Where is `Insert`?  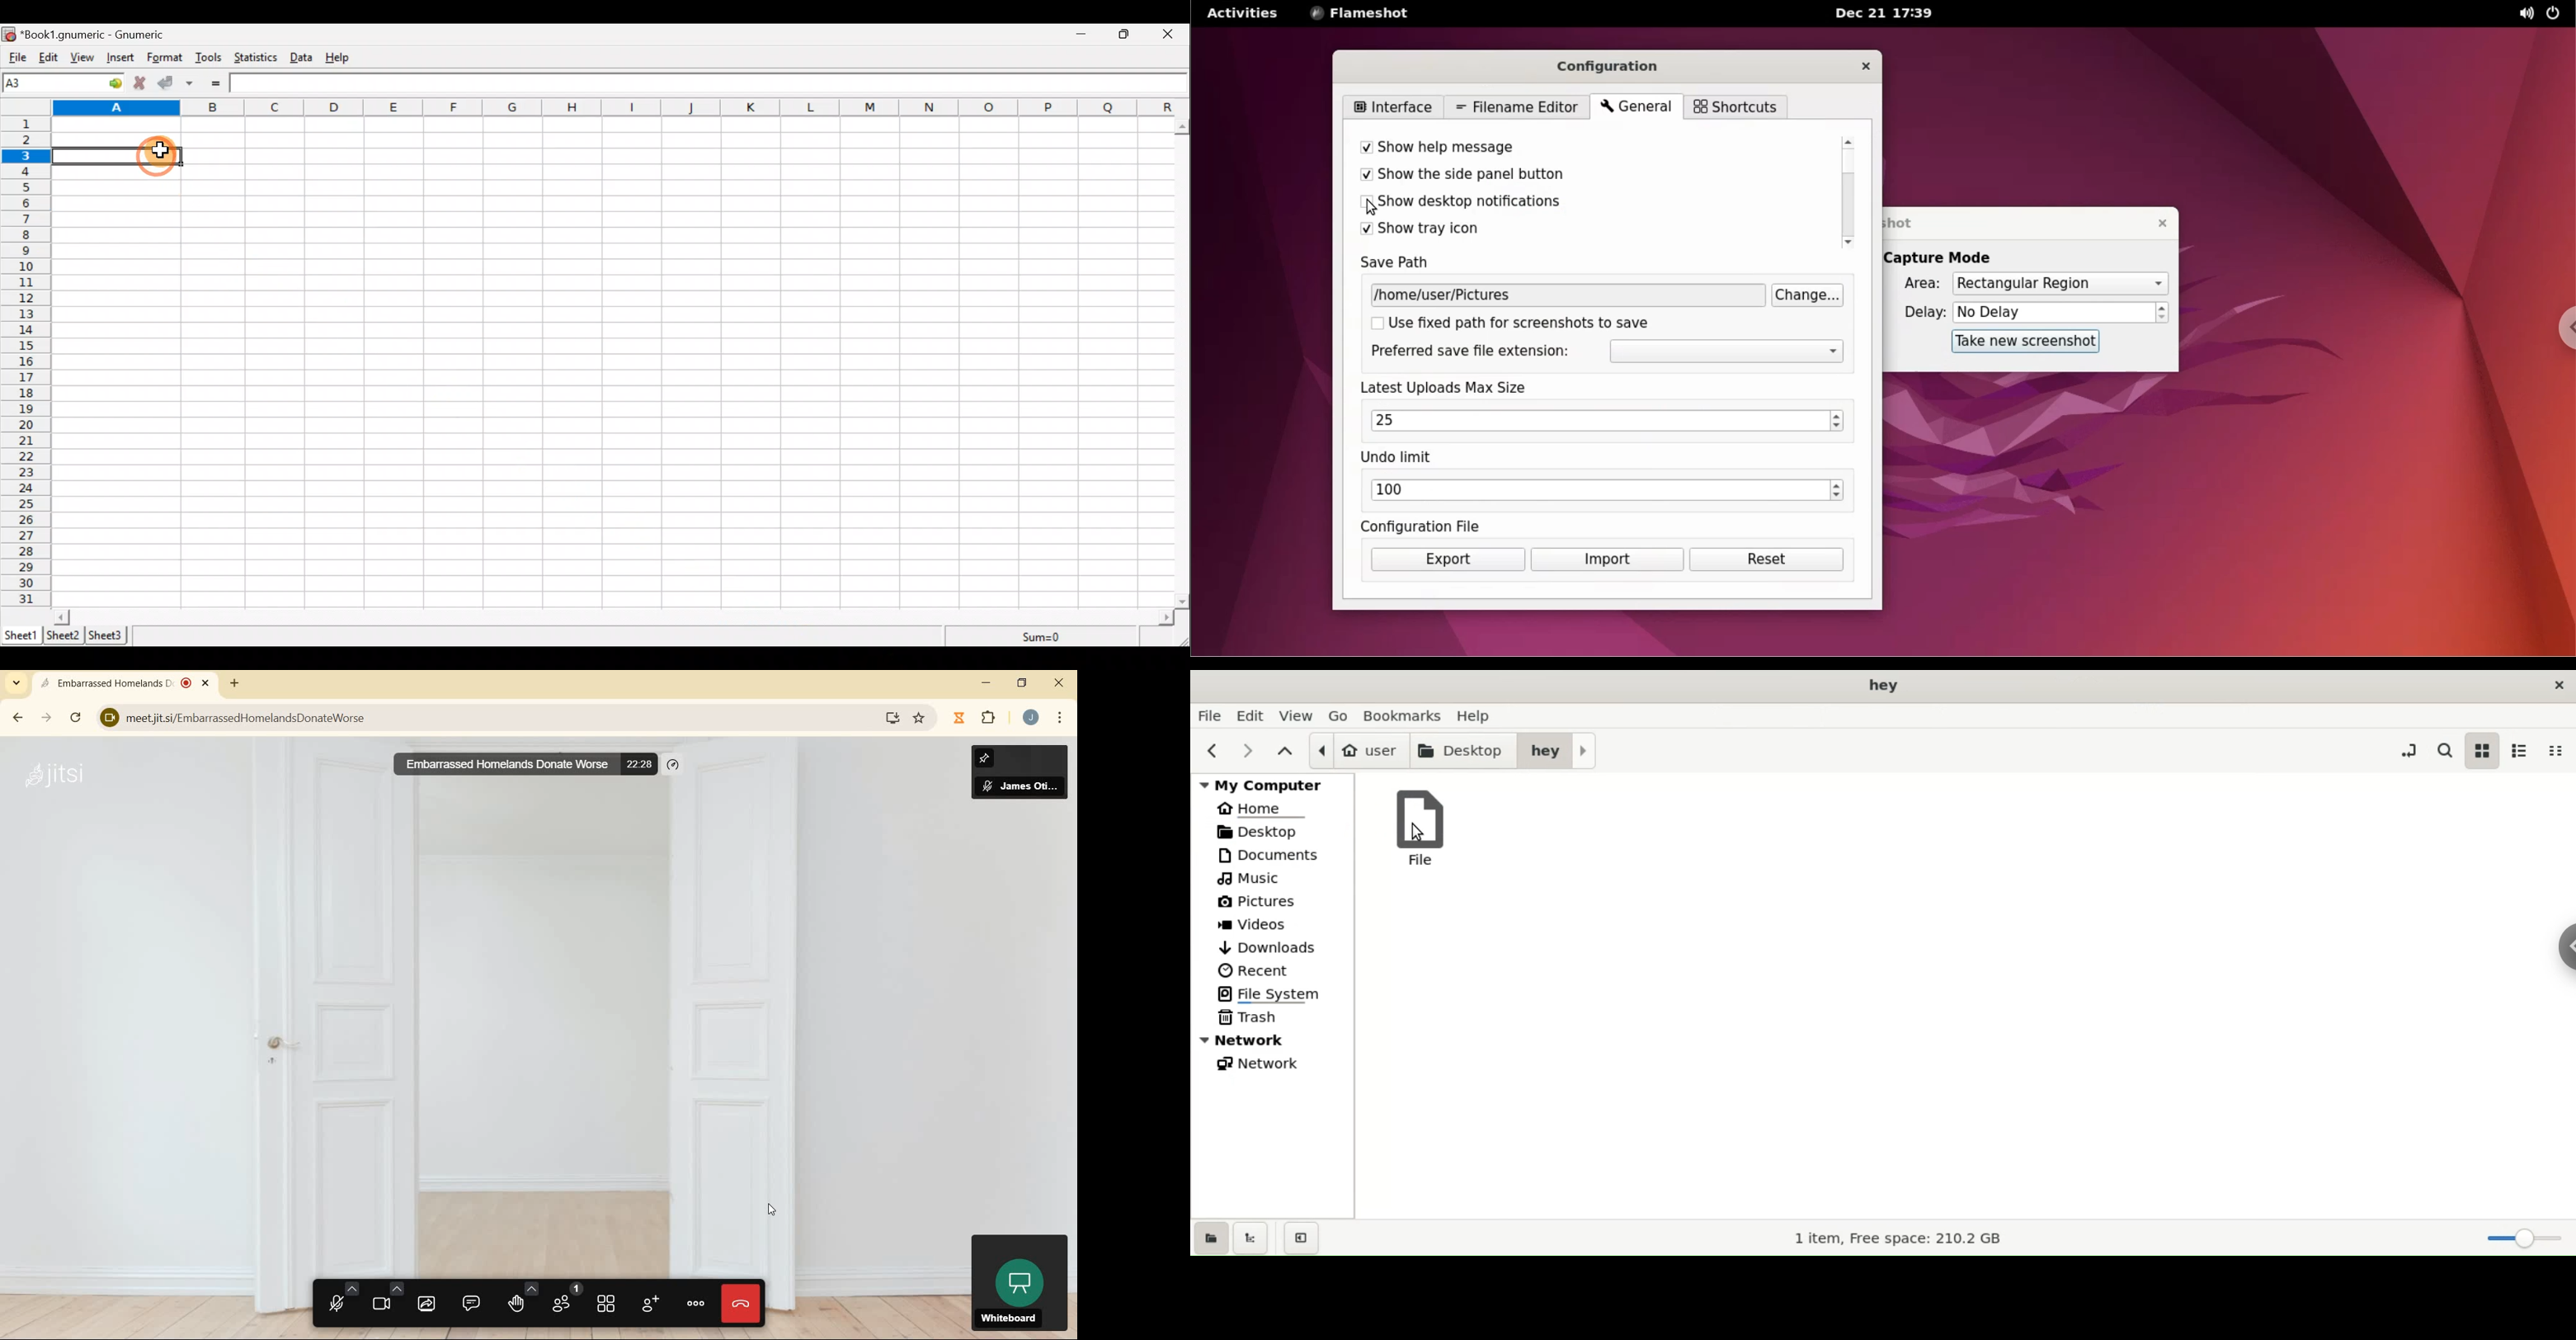 Insert is located at coordinates (120, 58).